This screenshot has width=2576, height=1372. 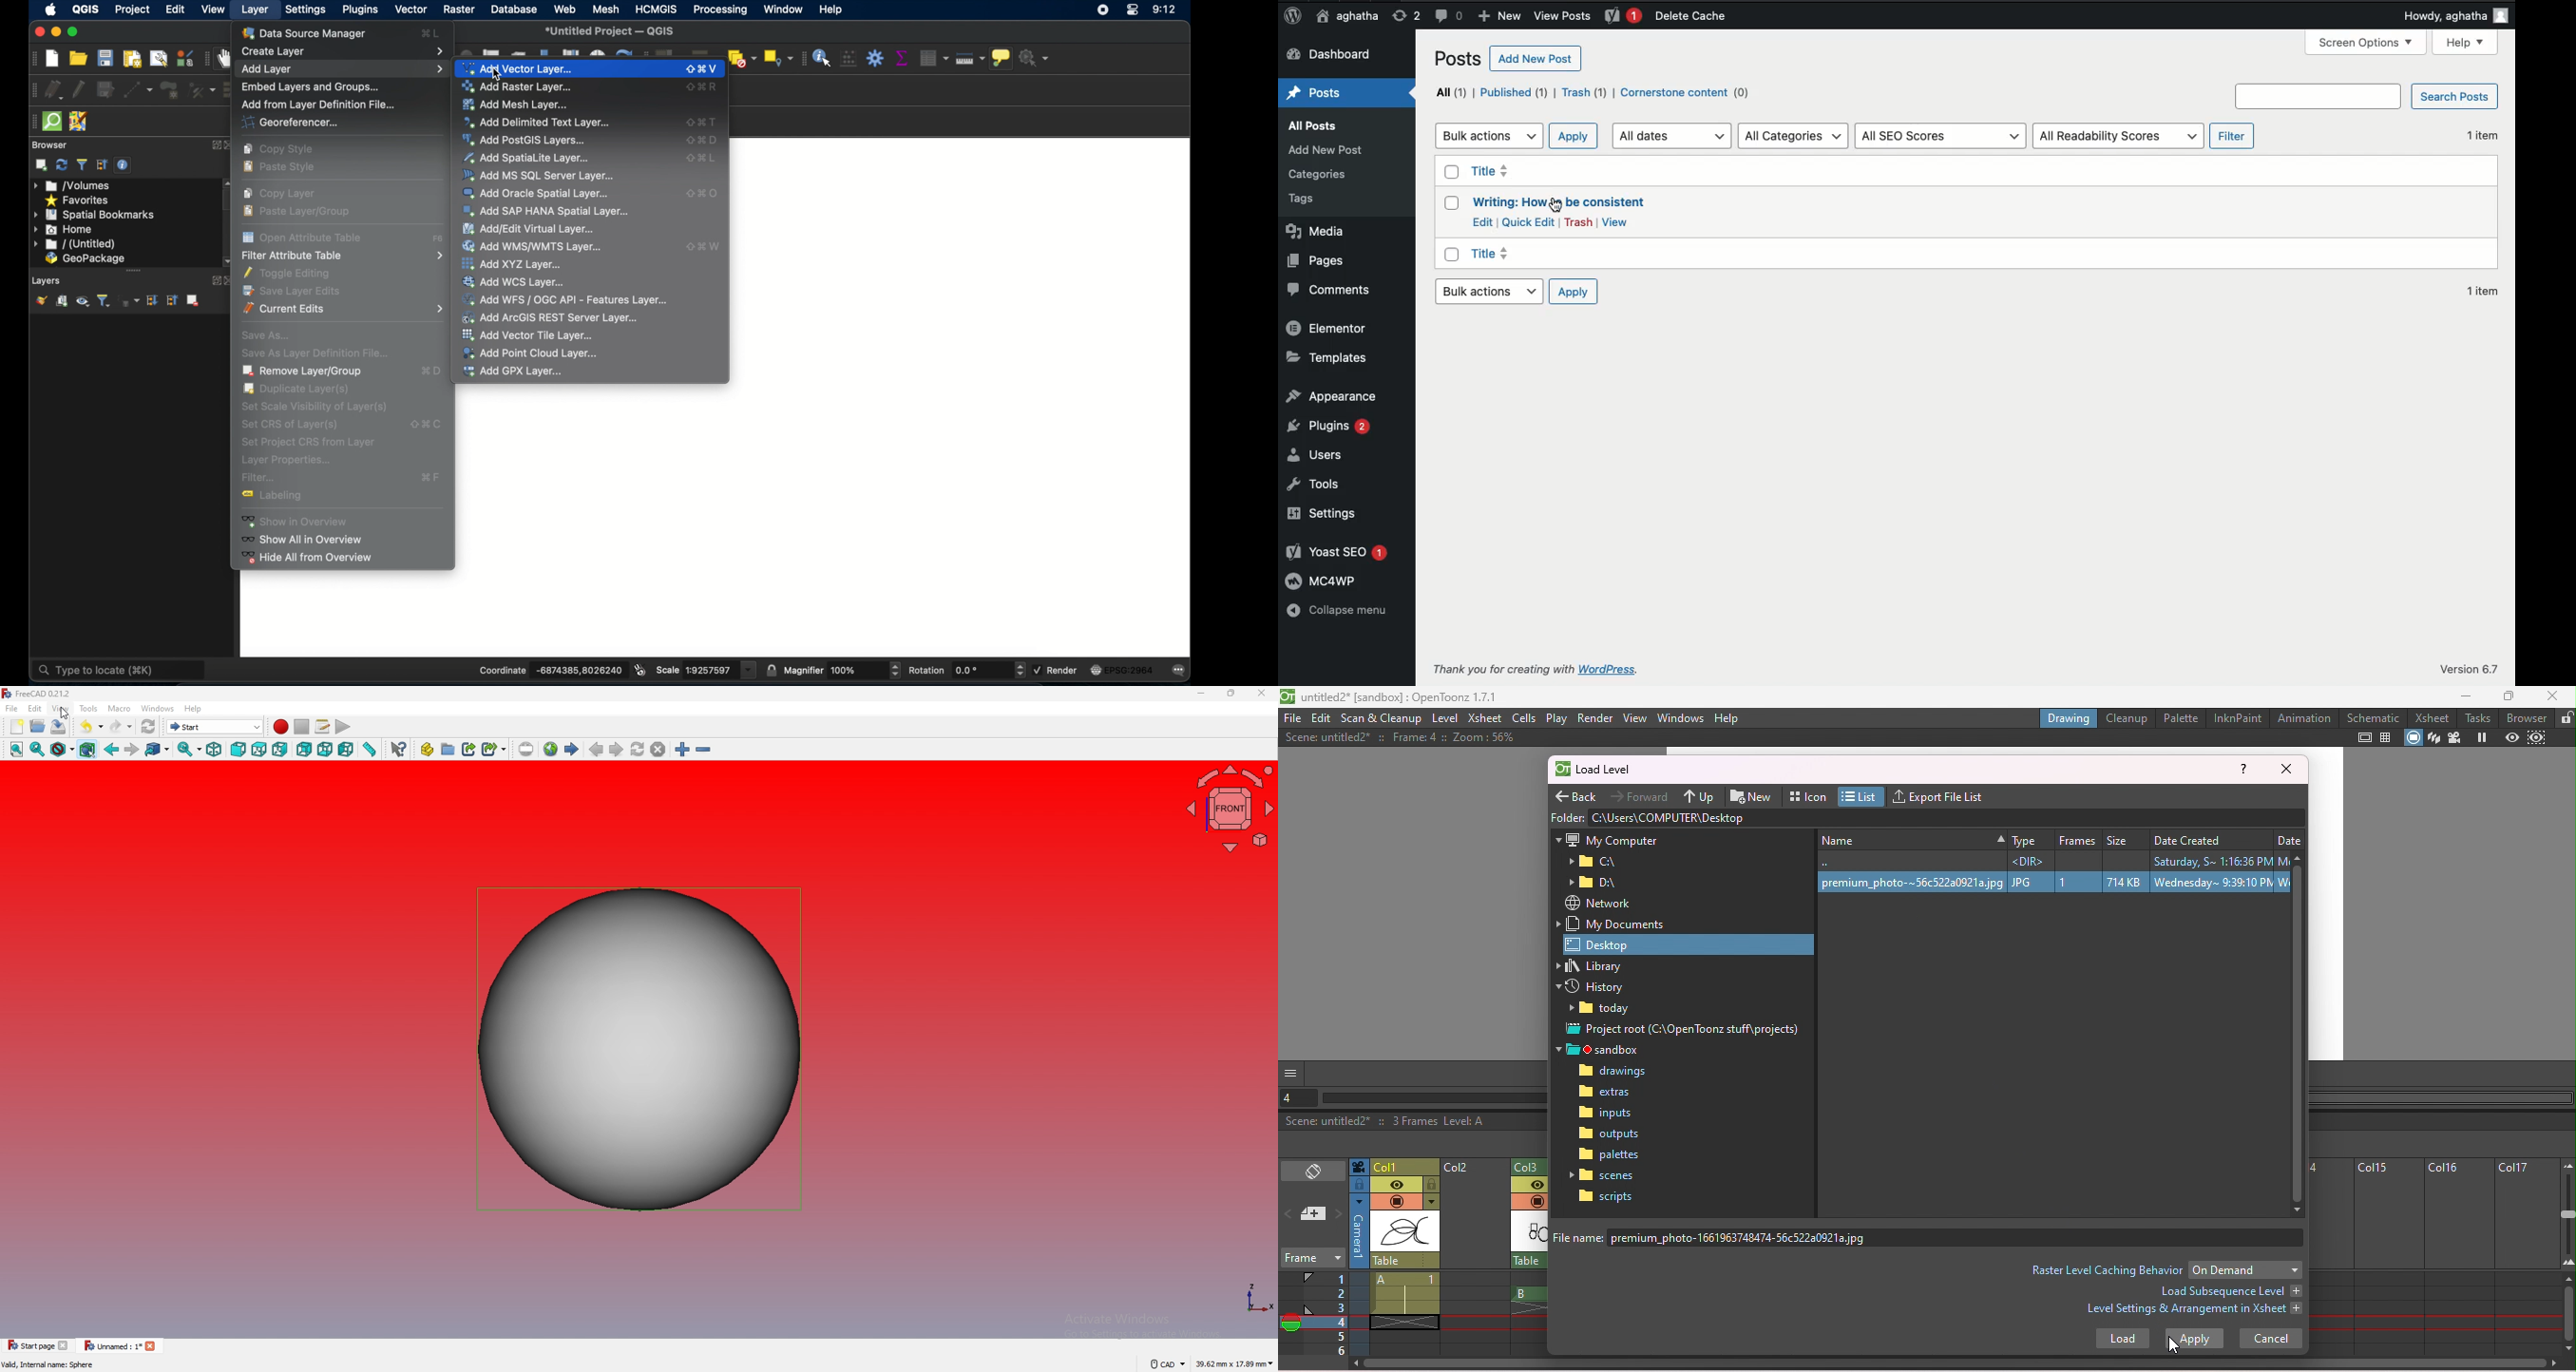 I want to click on right, so click(x=280, y=749).